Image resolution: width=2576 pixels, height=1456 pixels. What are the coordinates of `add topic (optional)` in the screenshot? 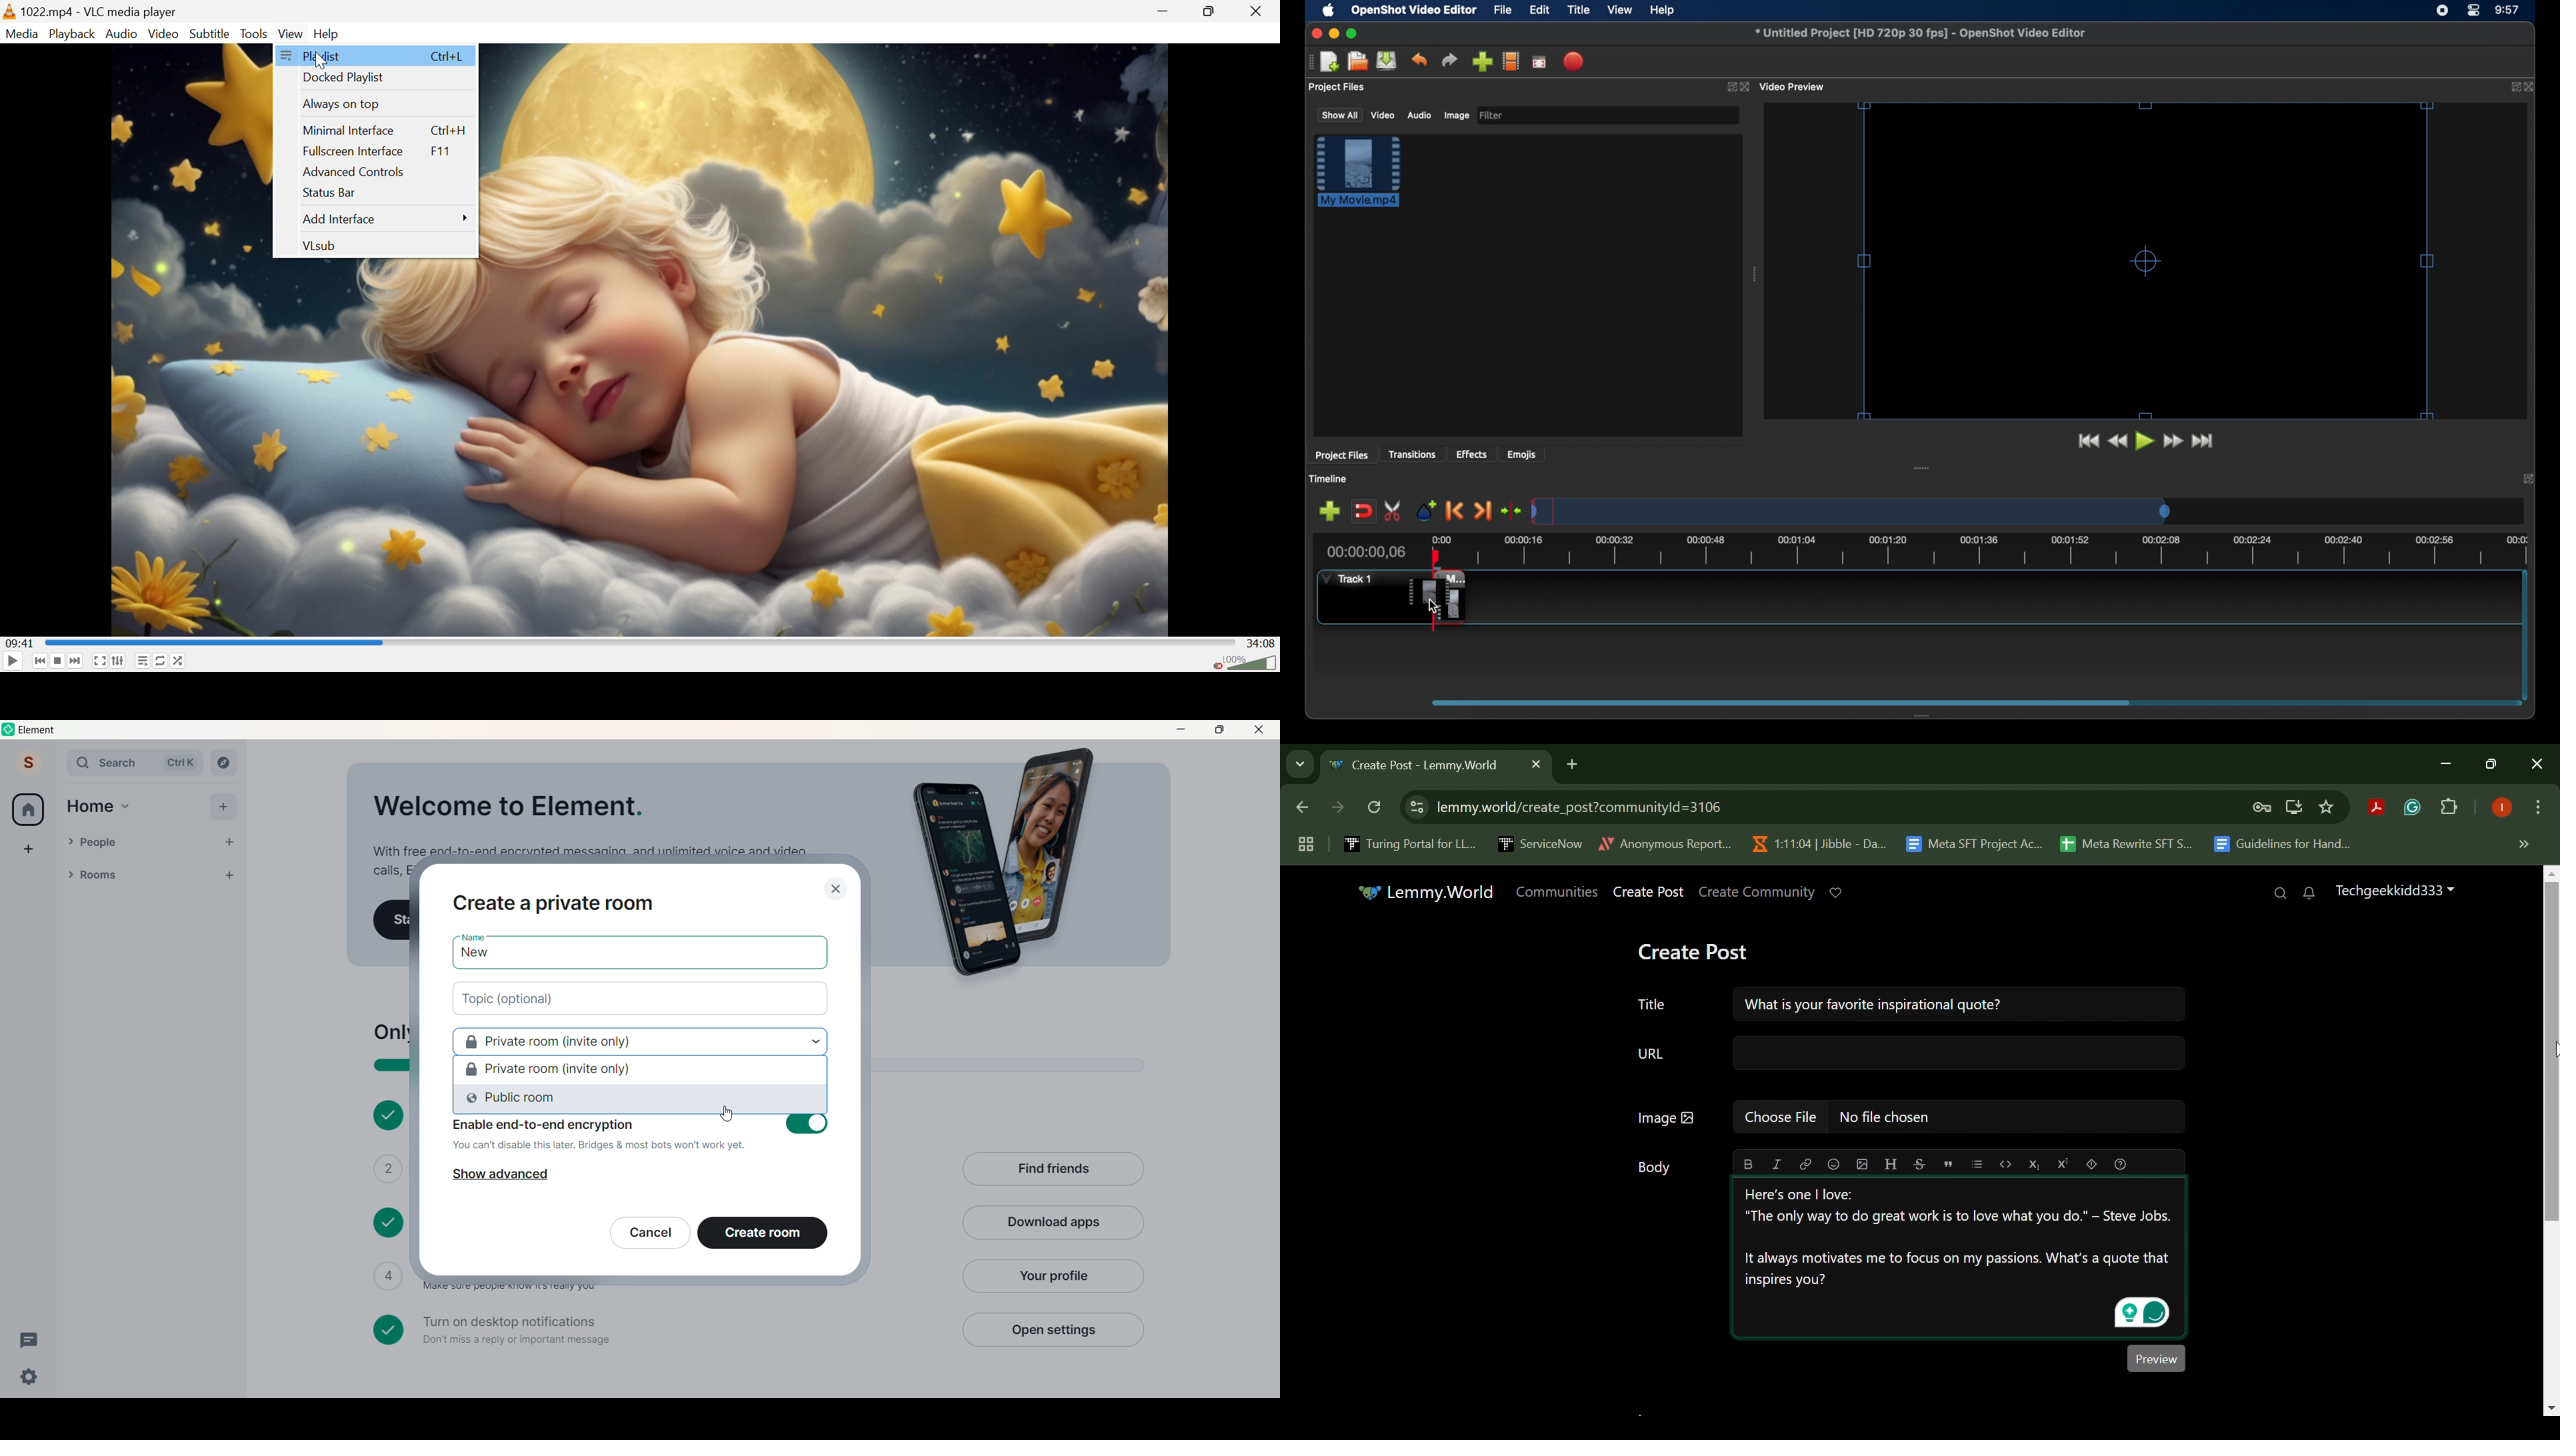 It's located at (641, 999).